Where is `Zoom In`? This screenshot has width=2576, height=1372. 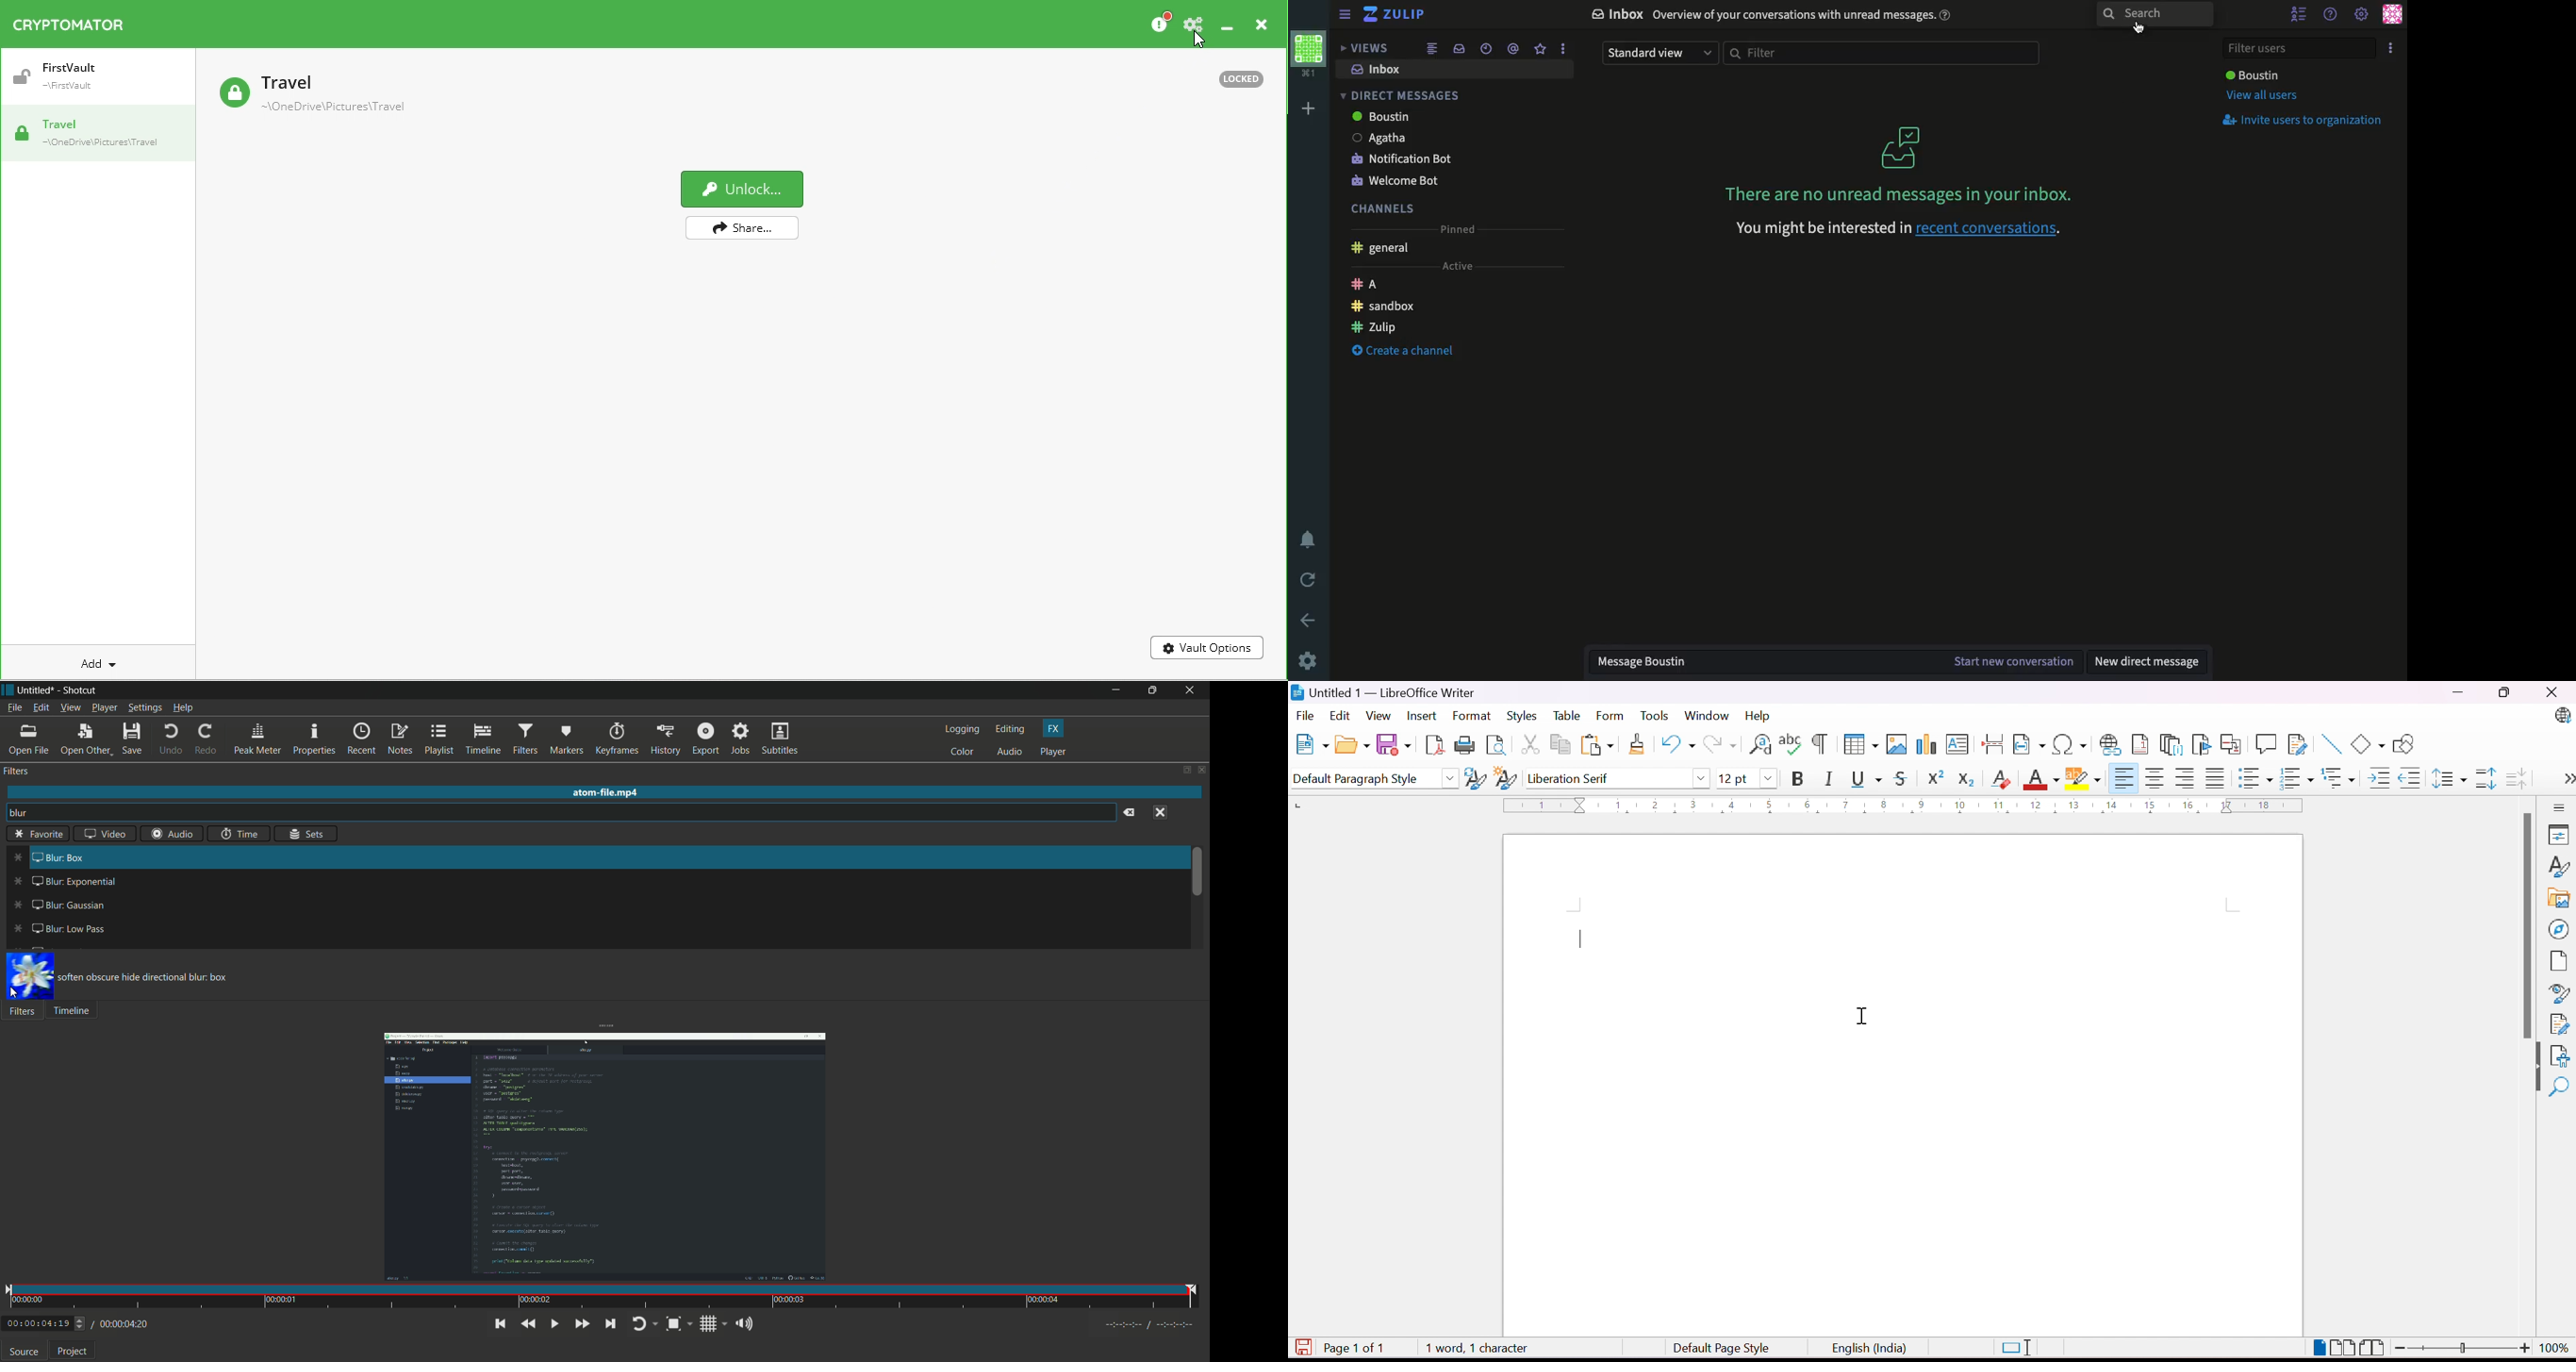 Zoom In is located at coordinates (2525, 1349).